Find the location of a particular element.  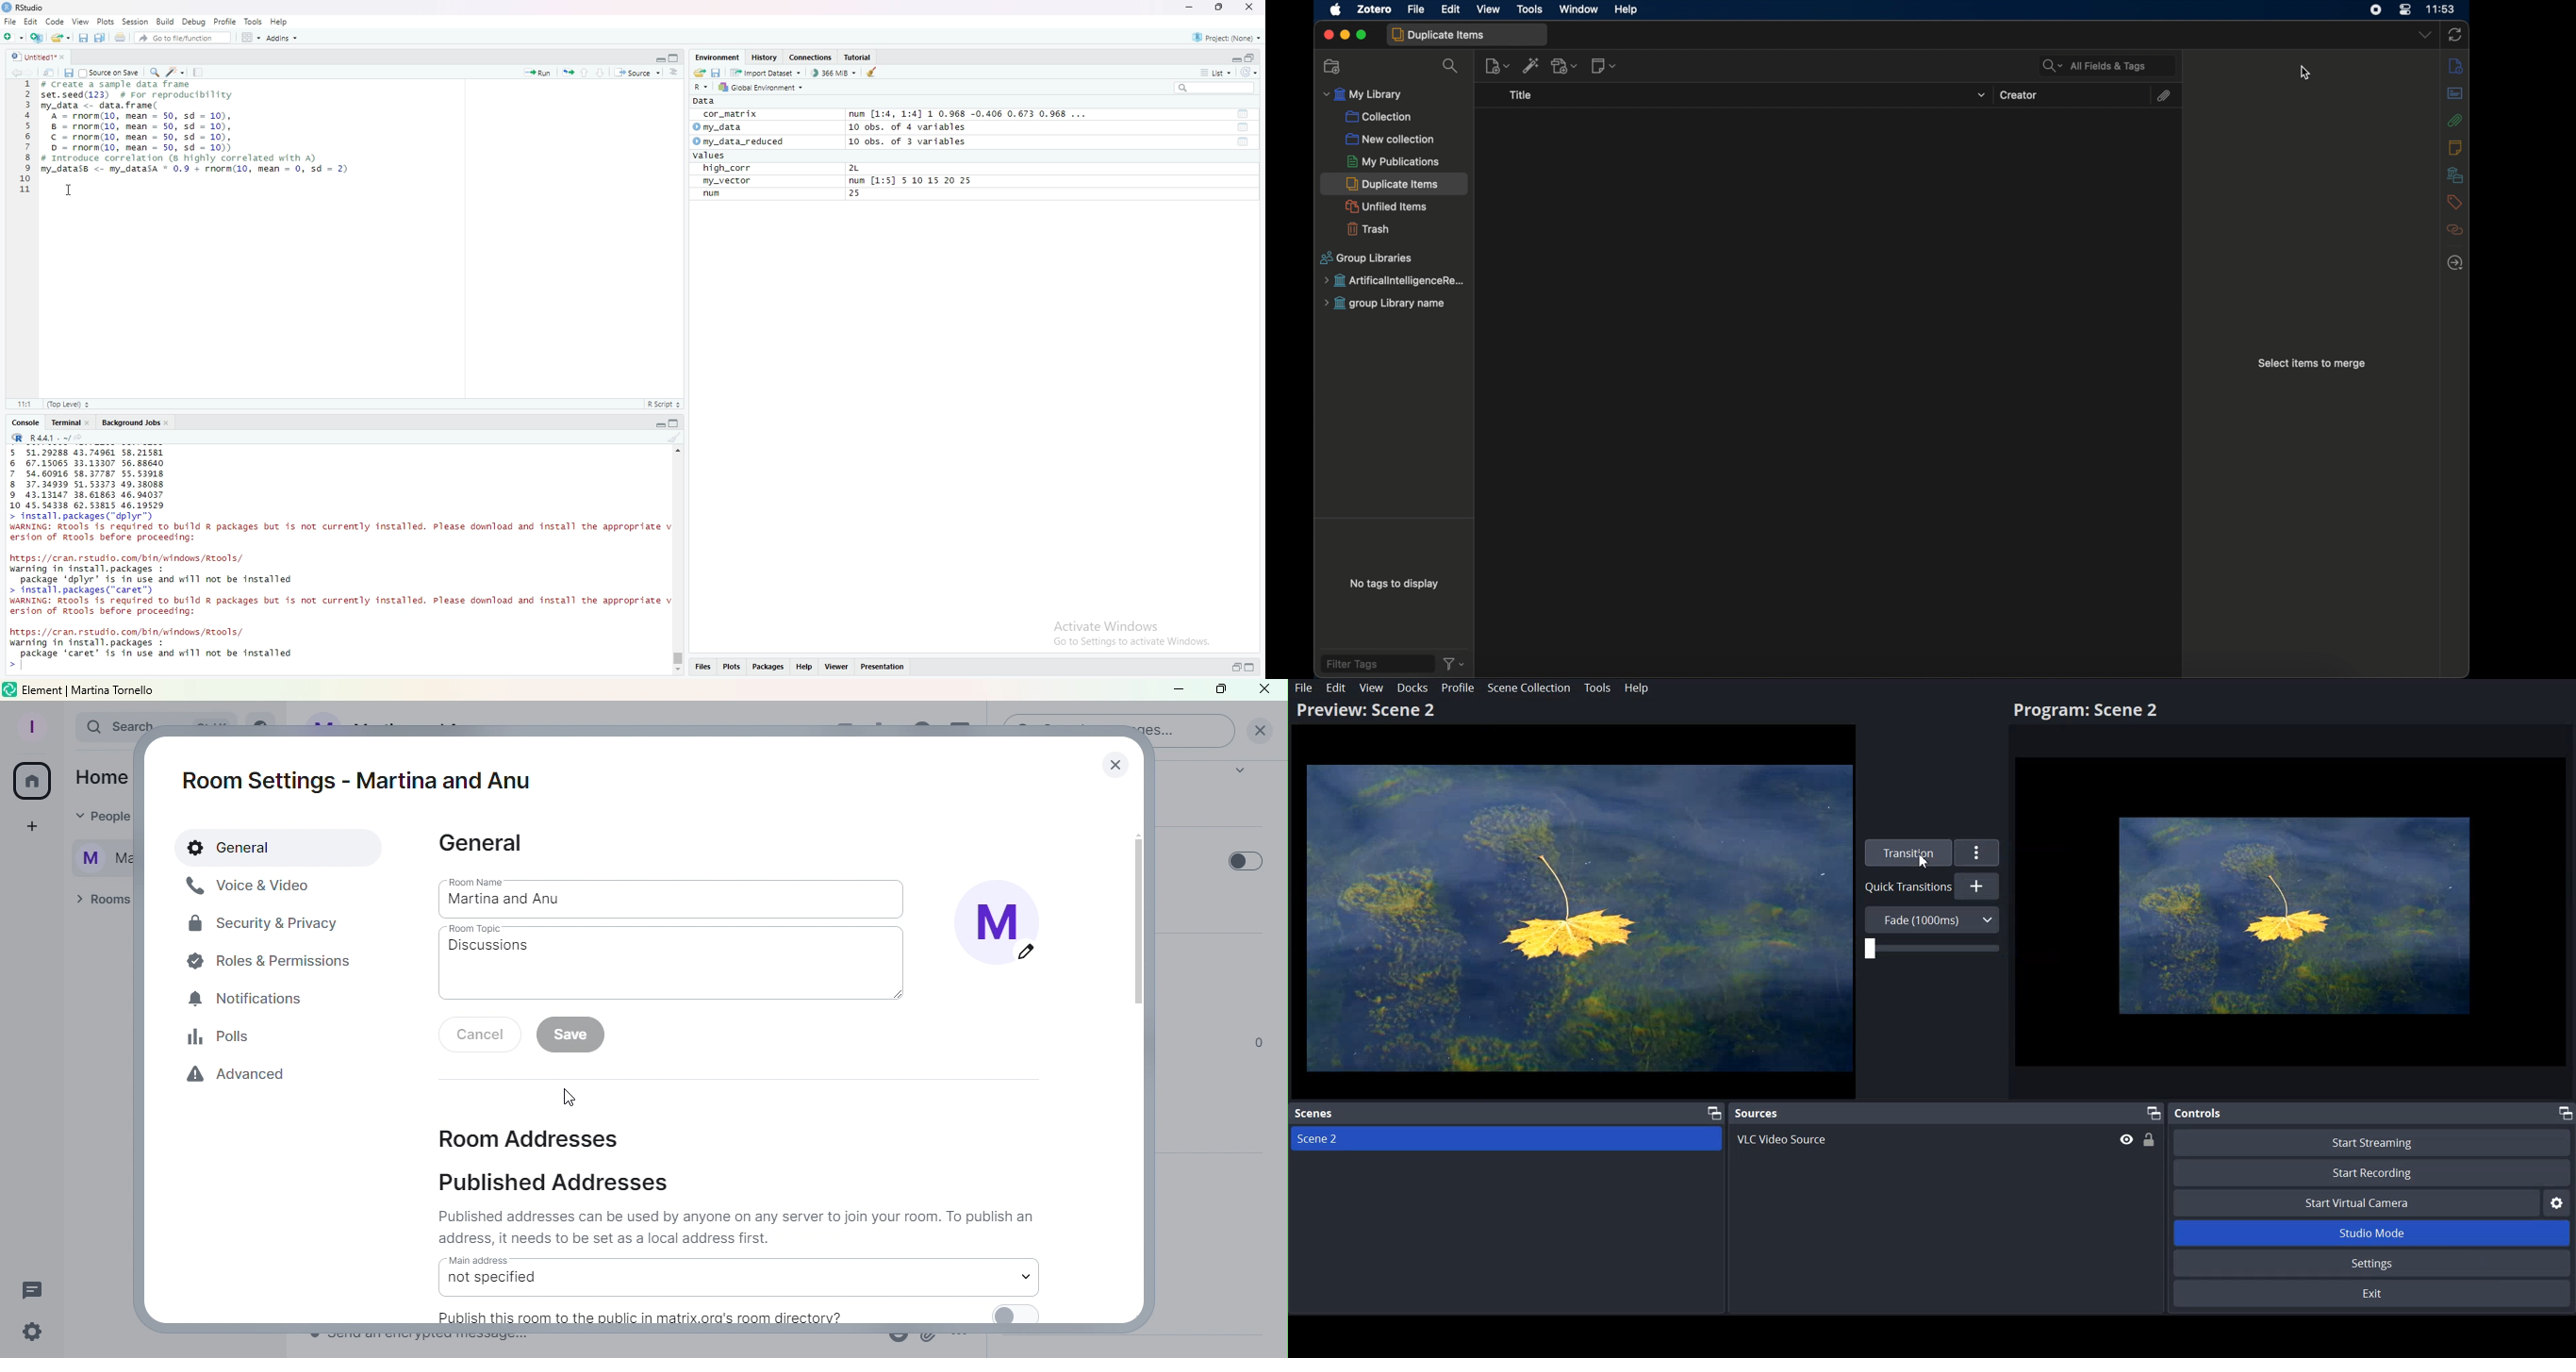

trash is located at coordinates (1367, 229).